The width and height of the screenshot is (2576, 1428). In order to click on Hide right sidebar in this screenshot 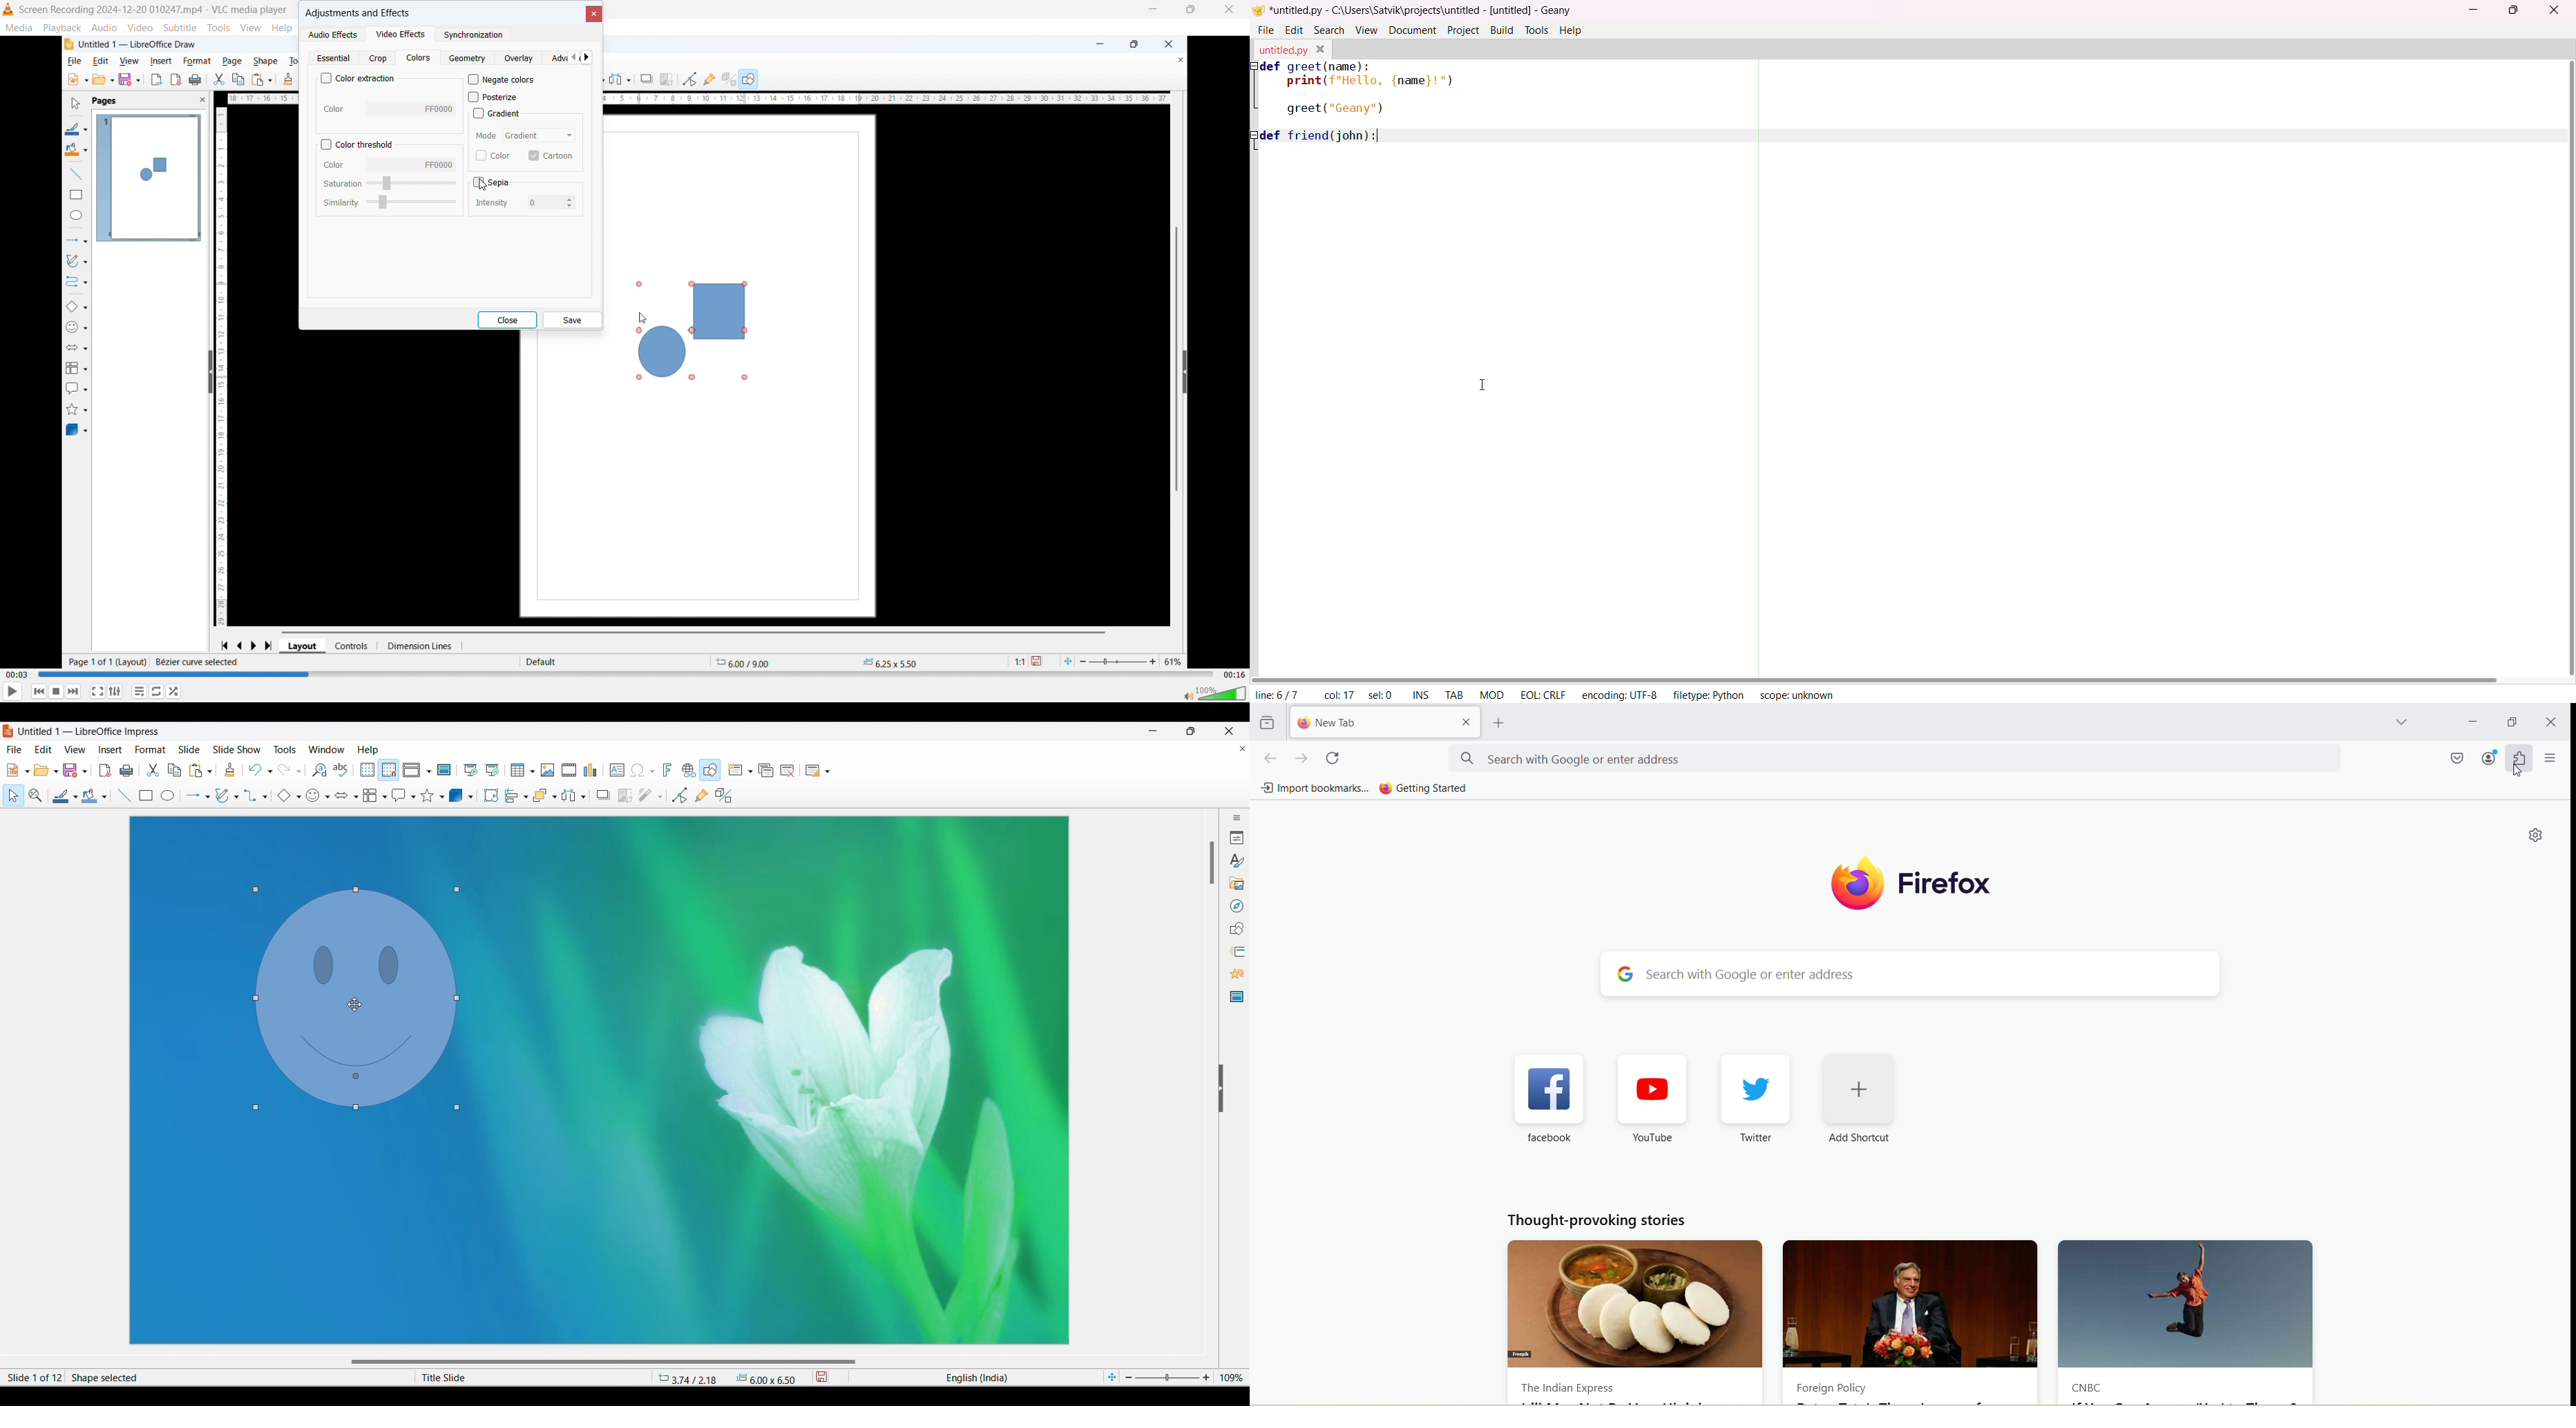, I will do `click(1221, 1089)`.